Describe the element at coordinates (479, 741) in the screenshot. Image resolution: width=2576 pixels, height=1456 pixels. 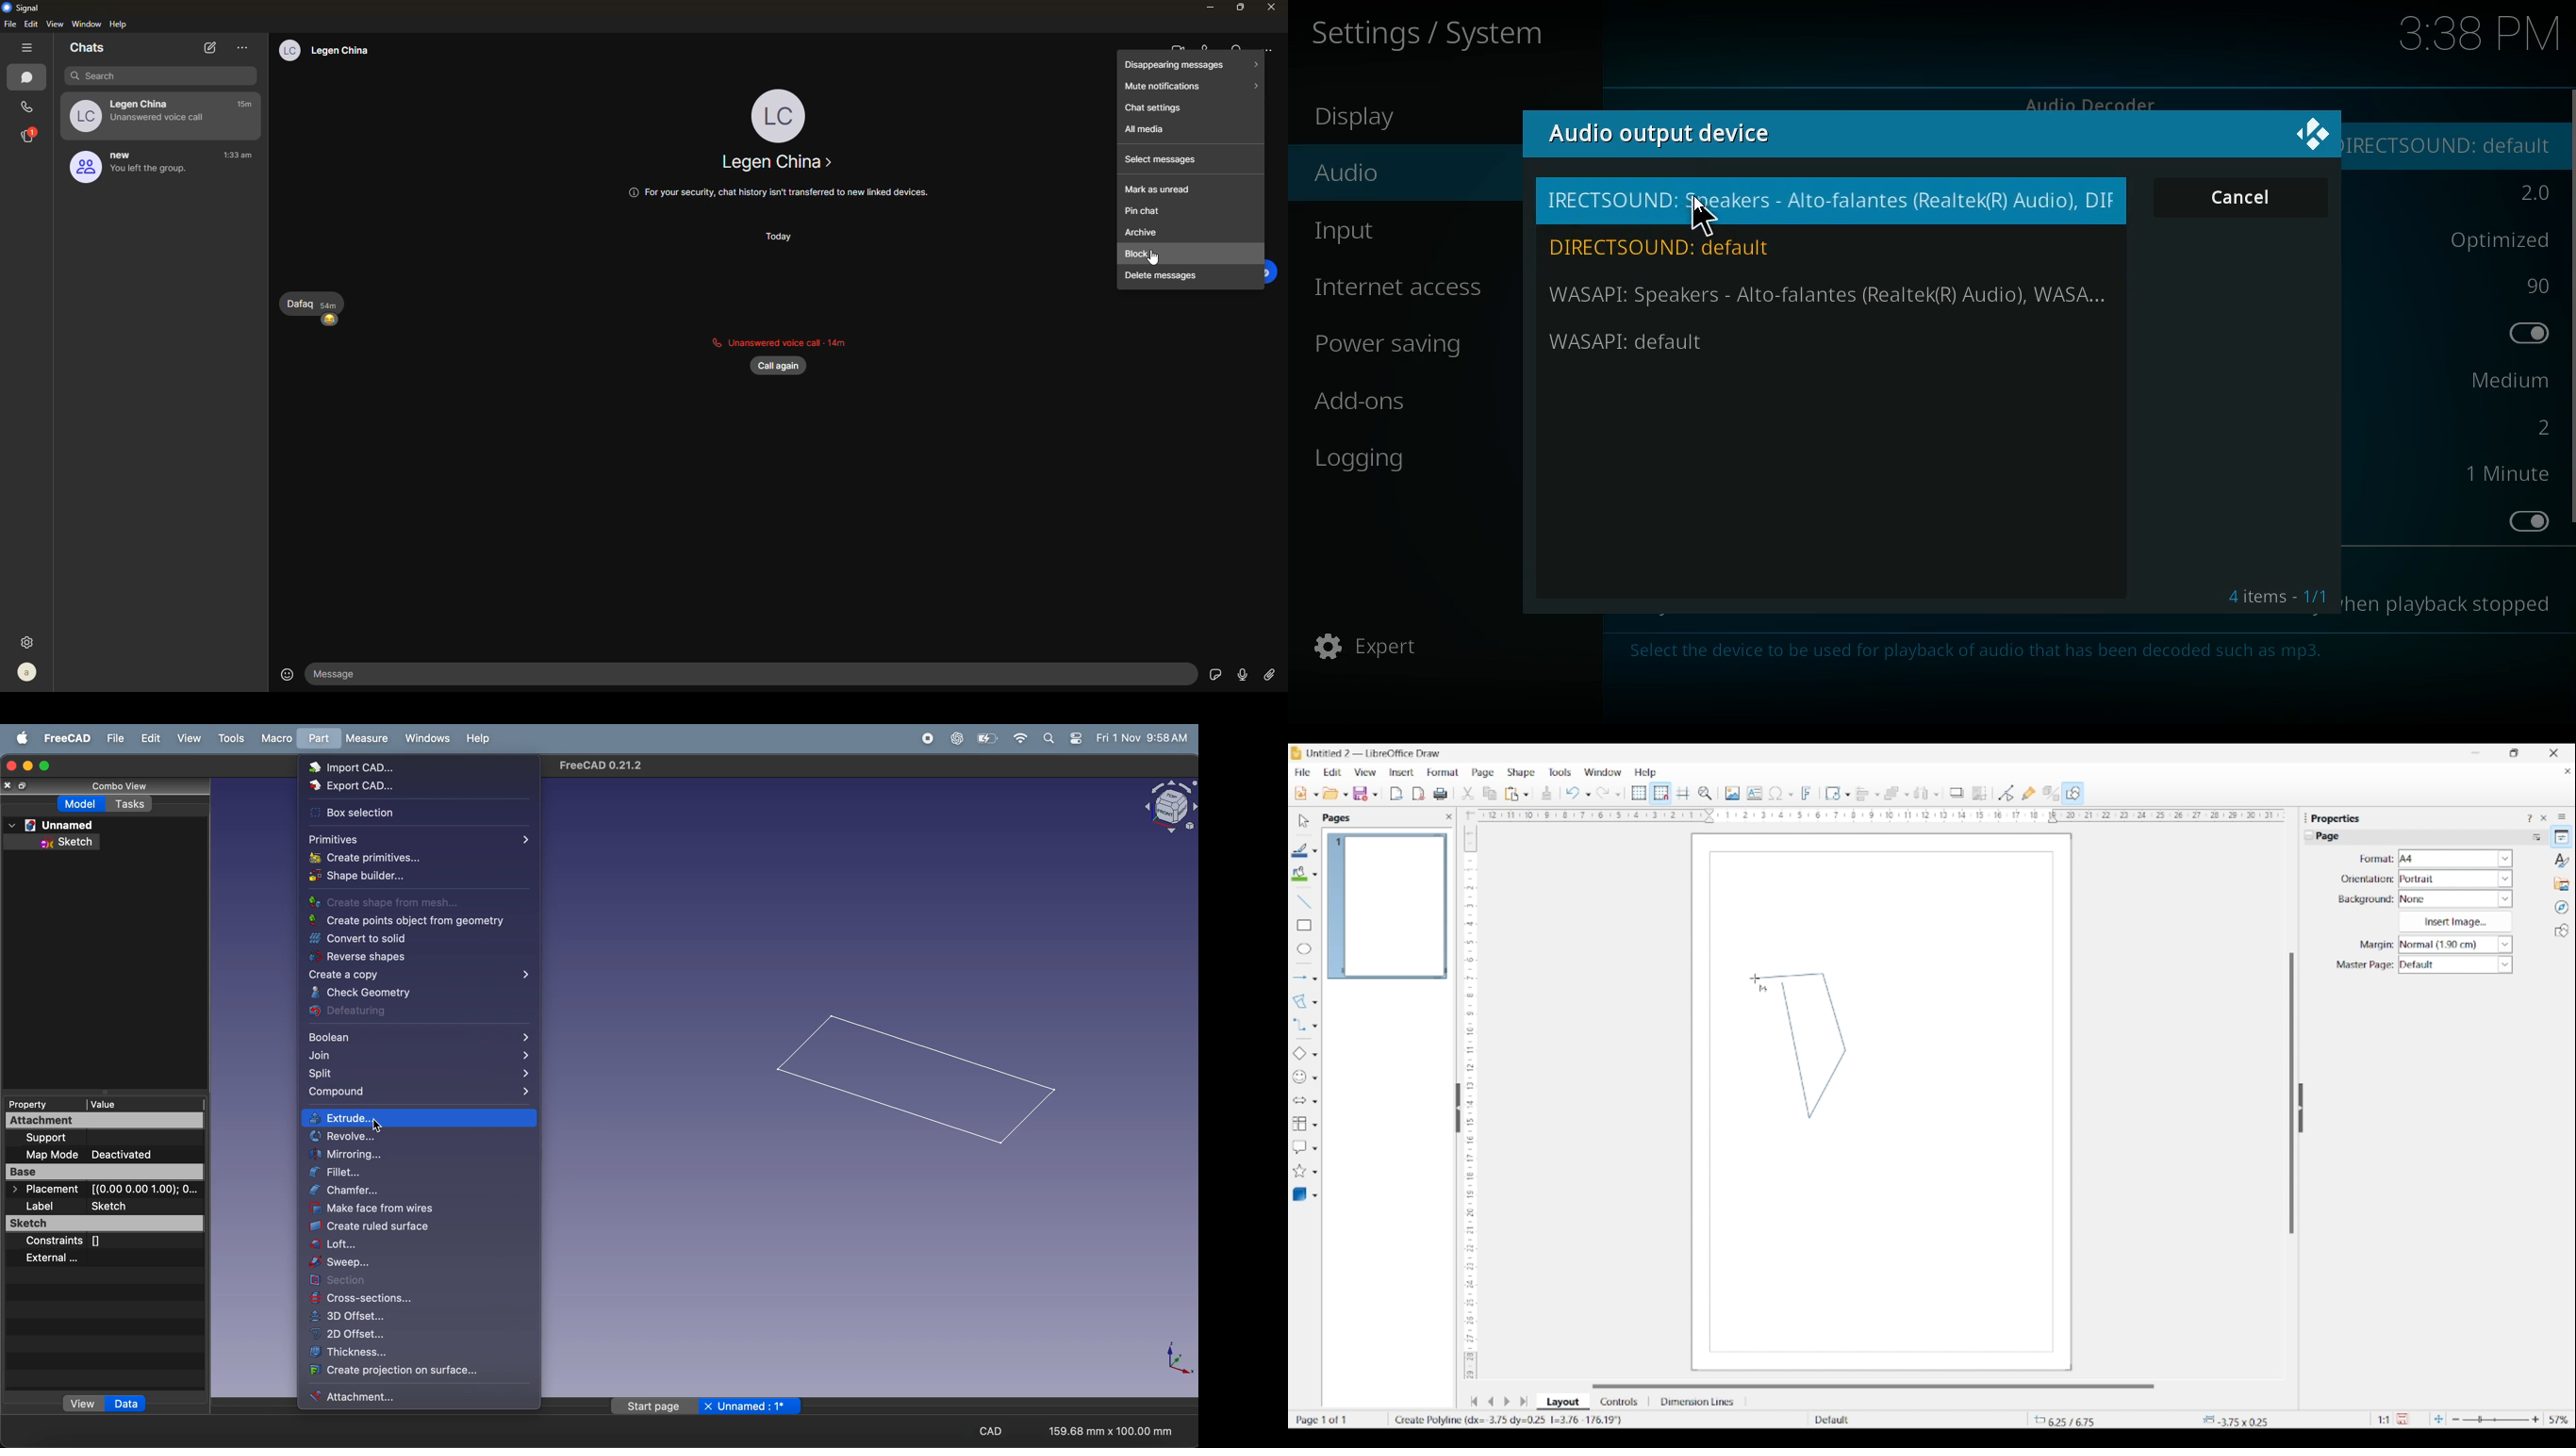
I see `help` at that location.